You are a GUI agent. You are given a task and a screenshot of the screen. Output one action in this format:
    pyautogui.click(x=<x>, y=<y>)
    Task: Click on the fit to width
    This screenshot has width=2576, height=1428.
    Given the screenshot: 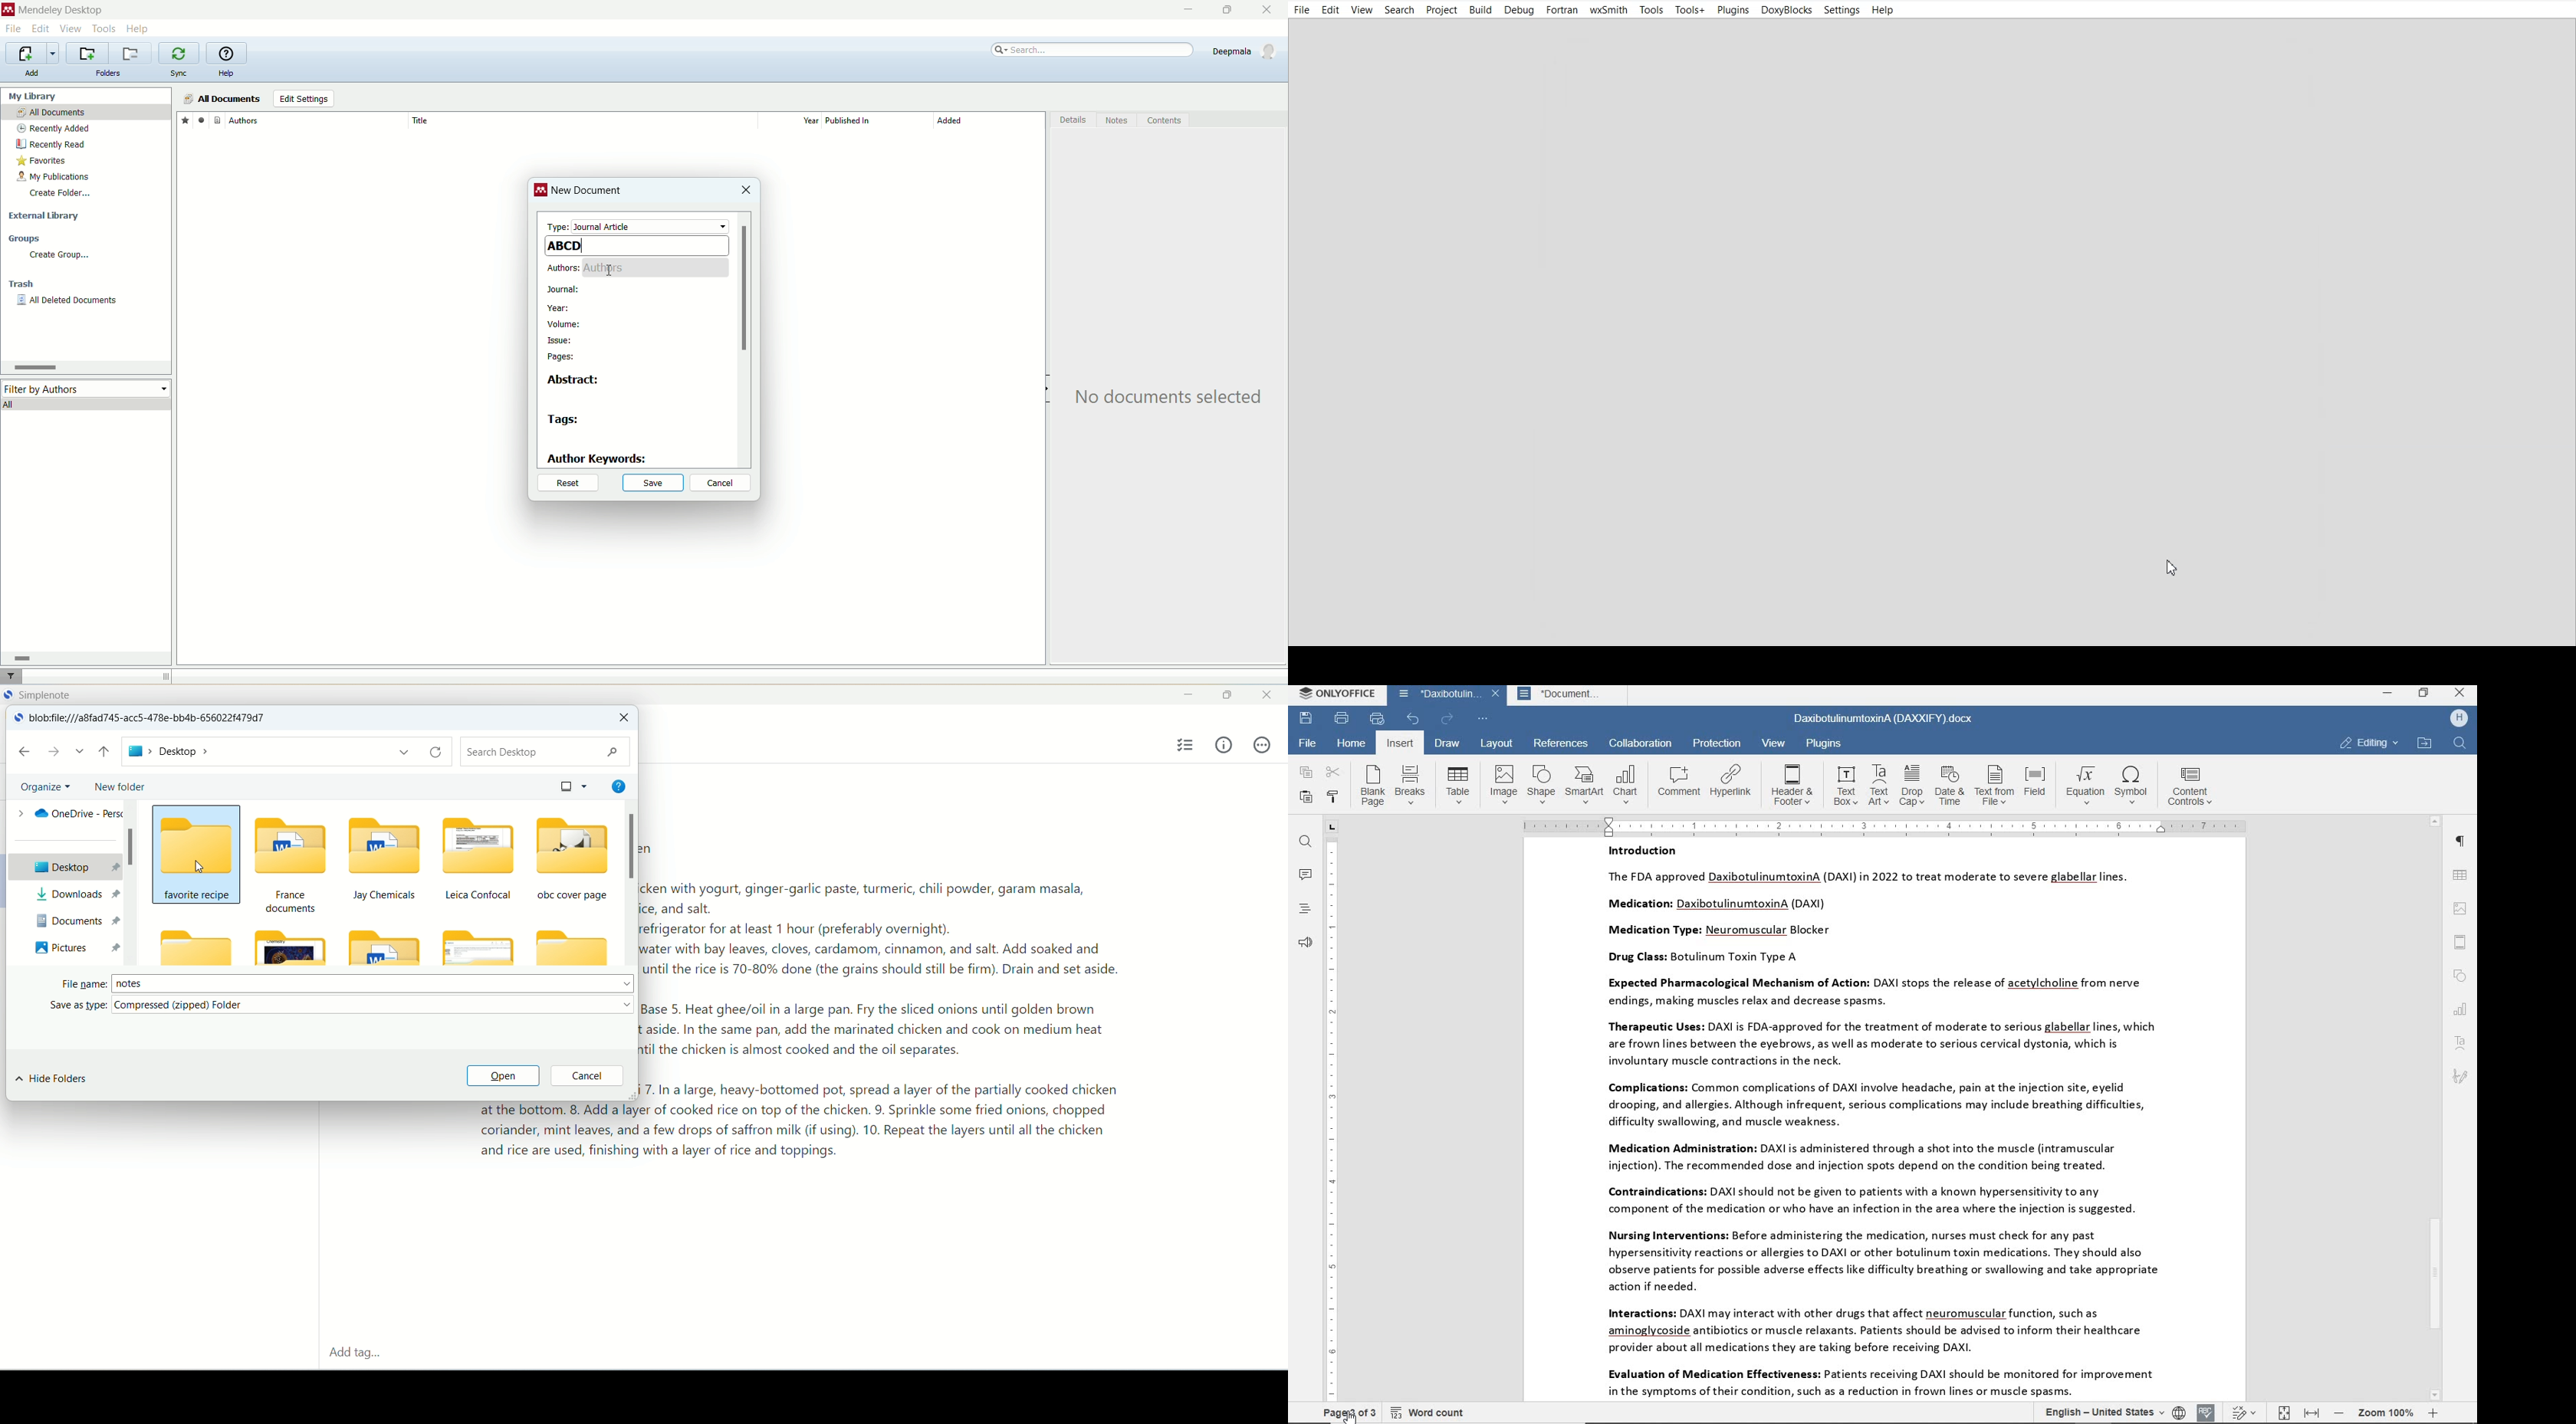 What is the action you would take?
    pyautogui.click(x=2311, y=1413)
    